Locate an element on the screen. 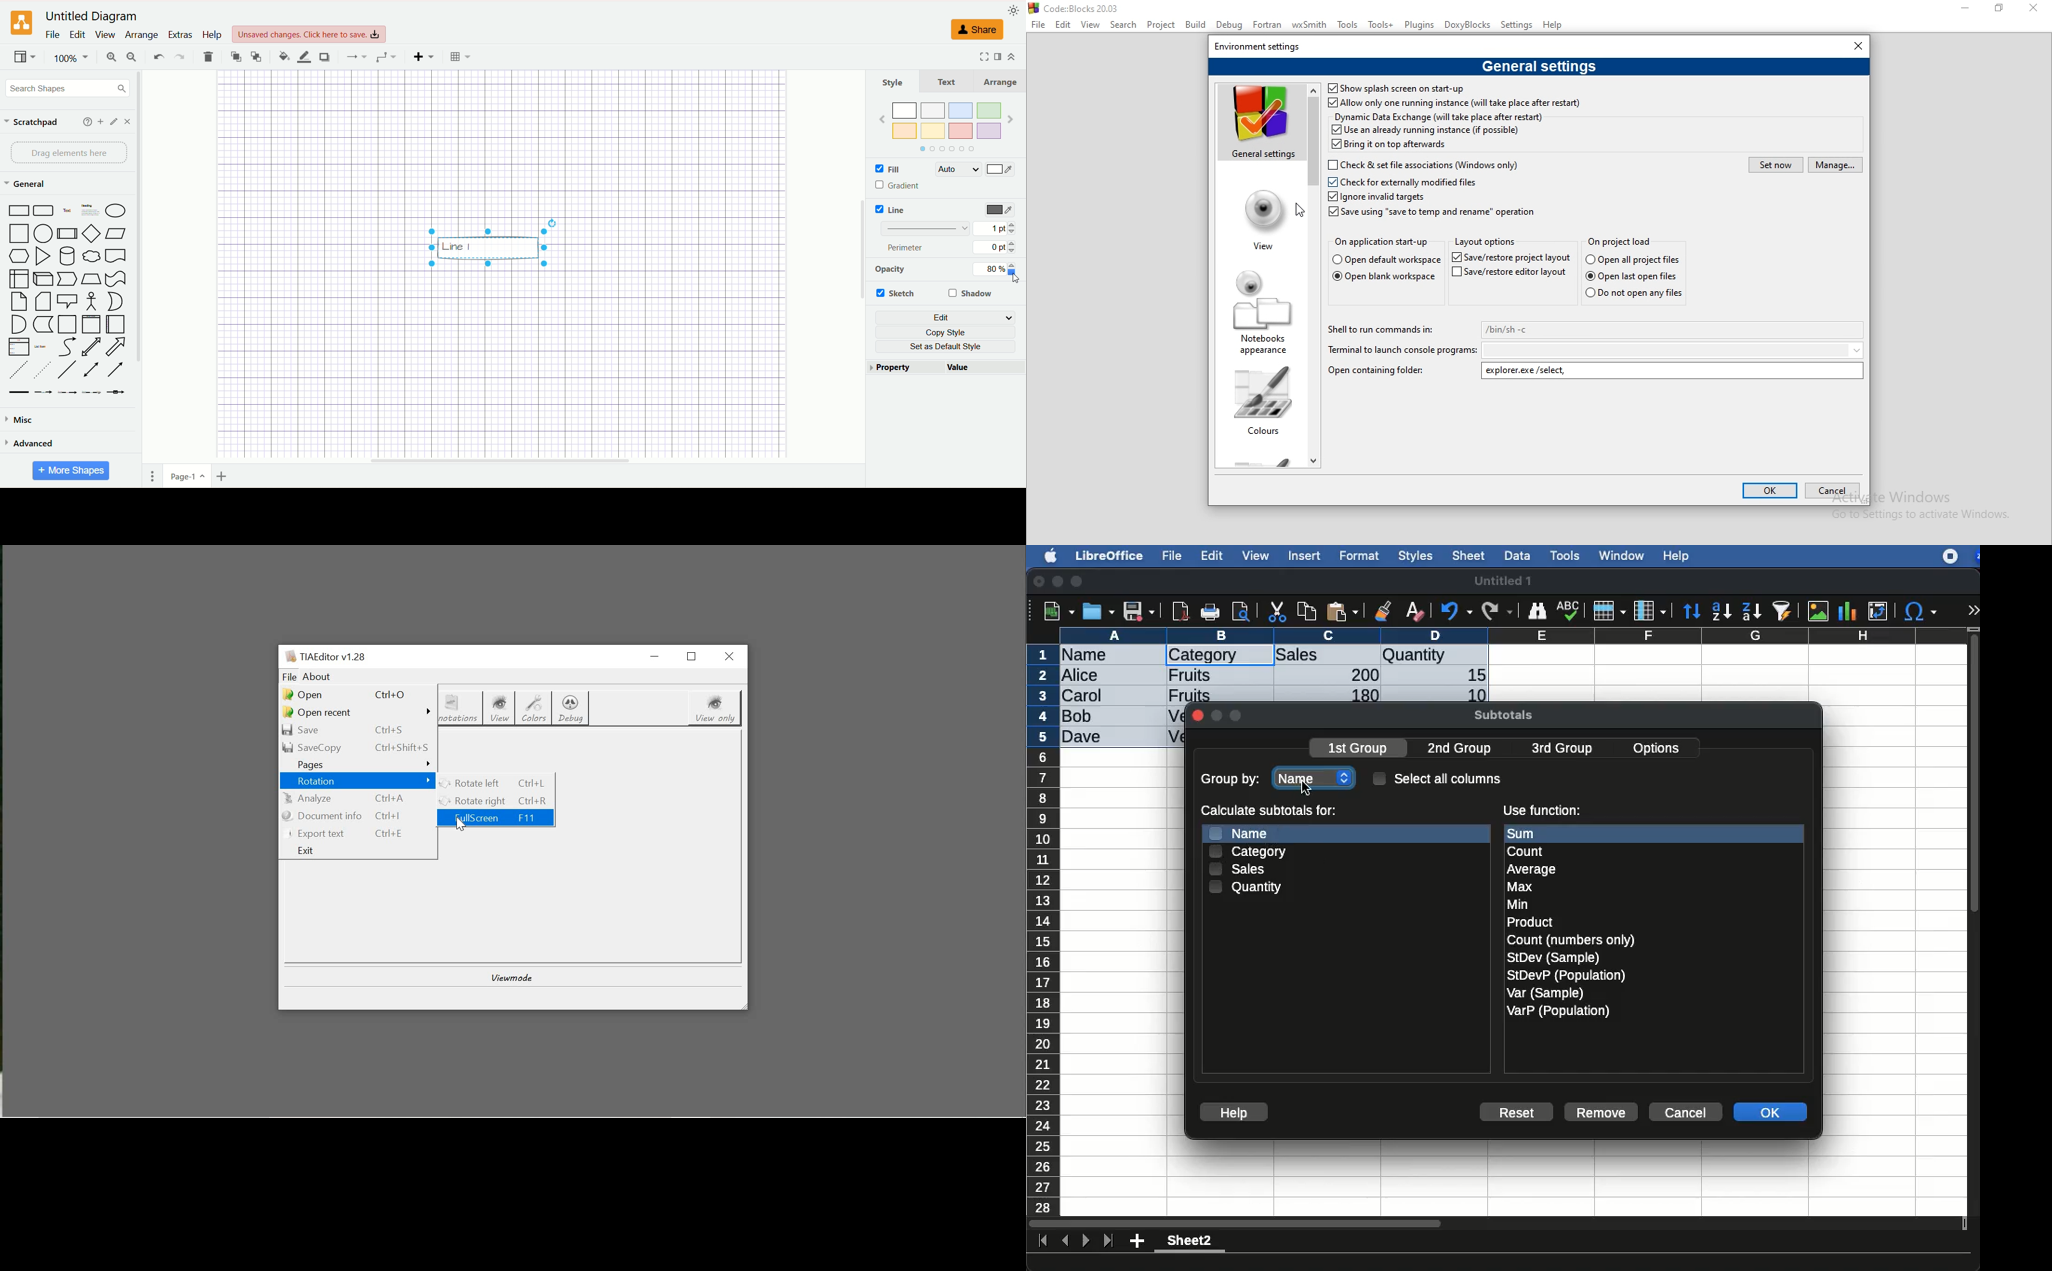  Connector with symbol is located at coordinates (115, 393).